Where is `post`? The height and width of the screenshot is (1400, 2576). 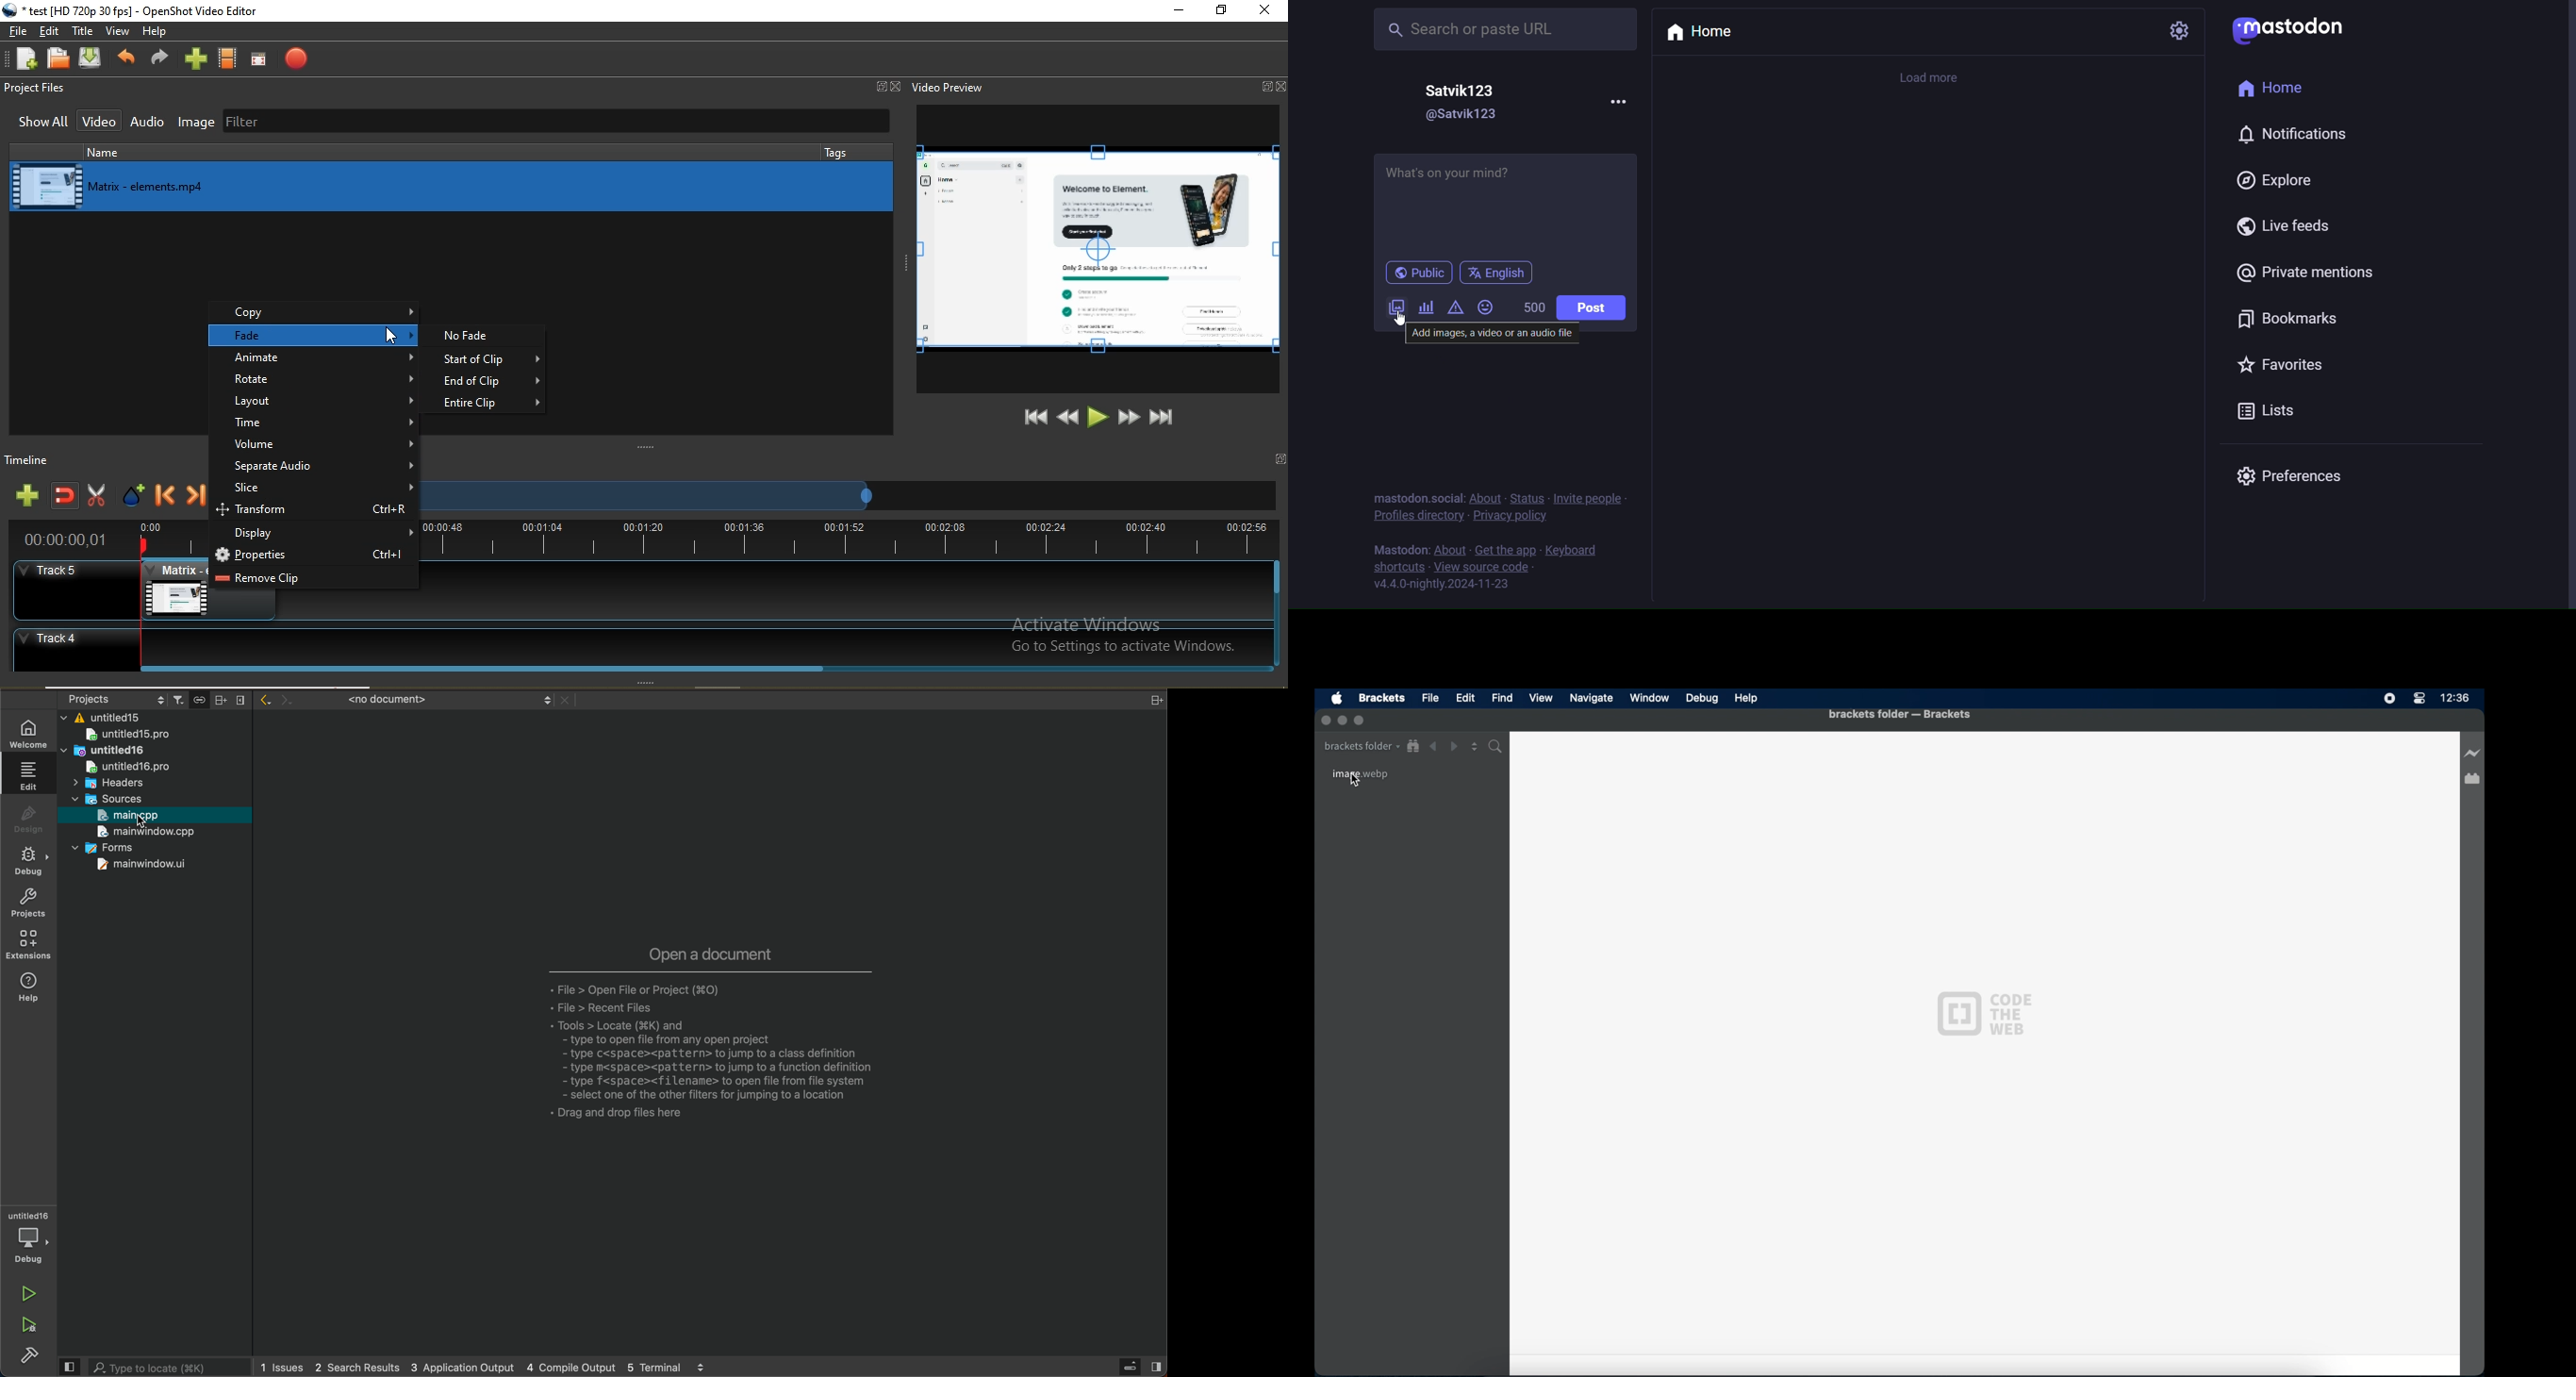
post is located at coordinates (1591, 309).